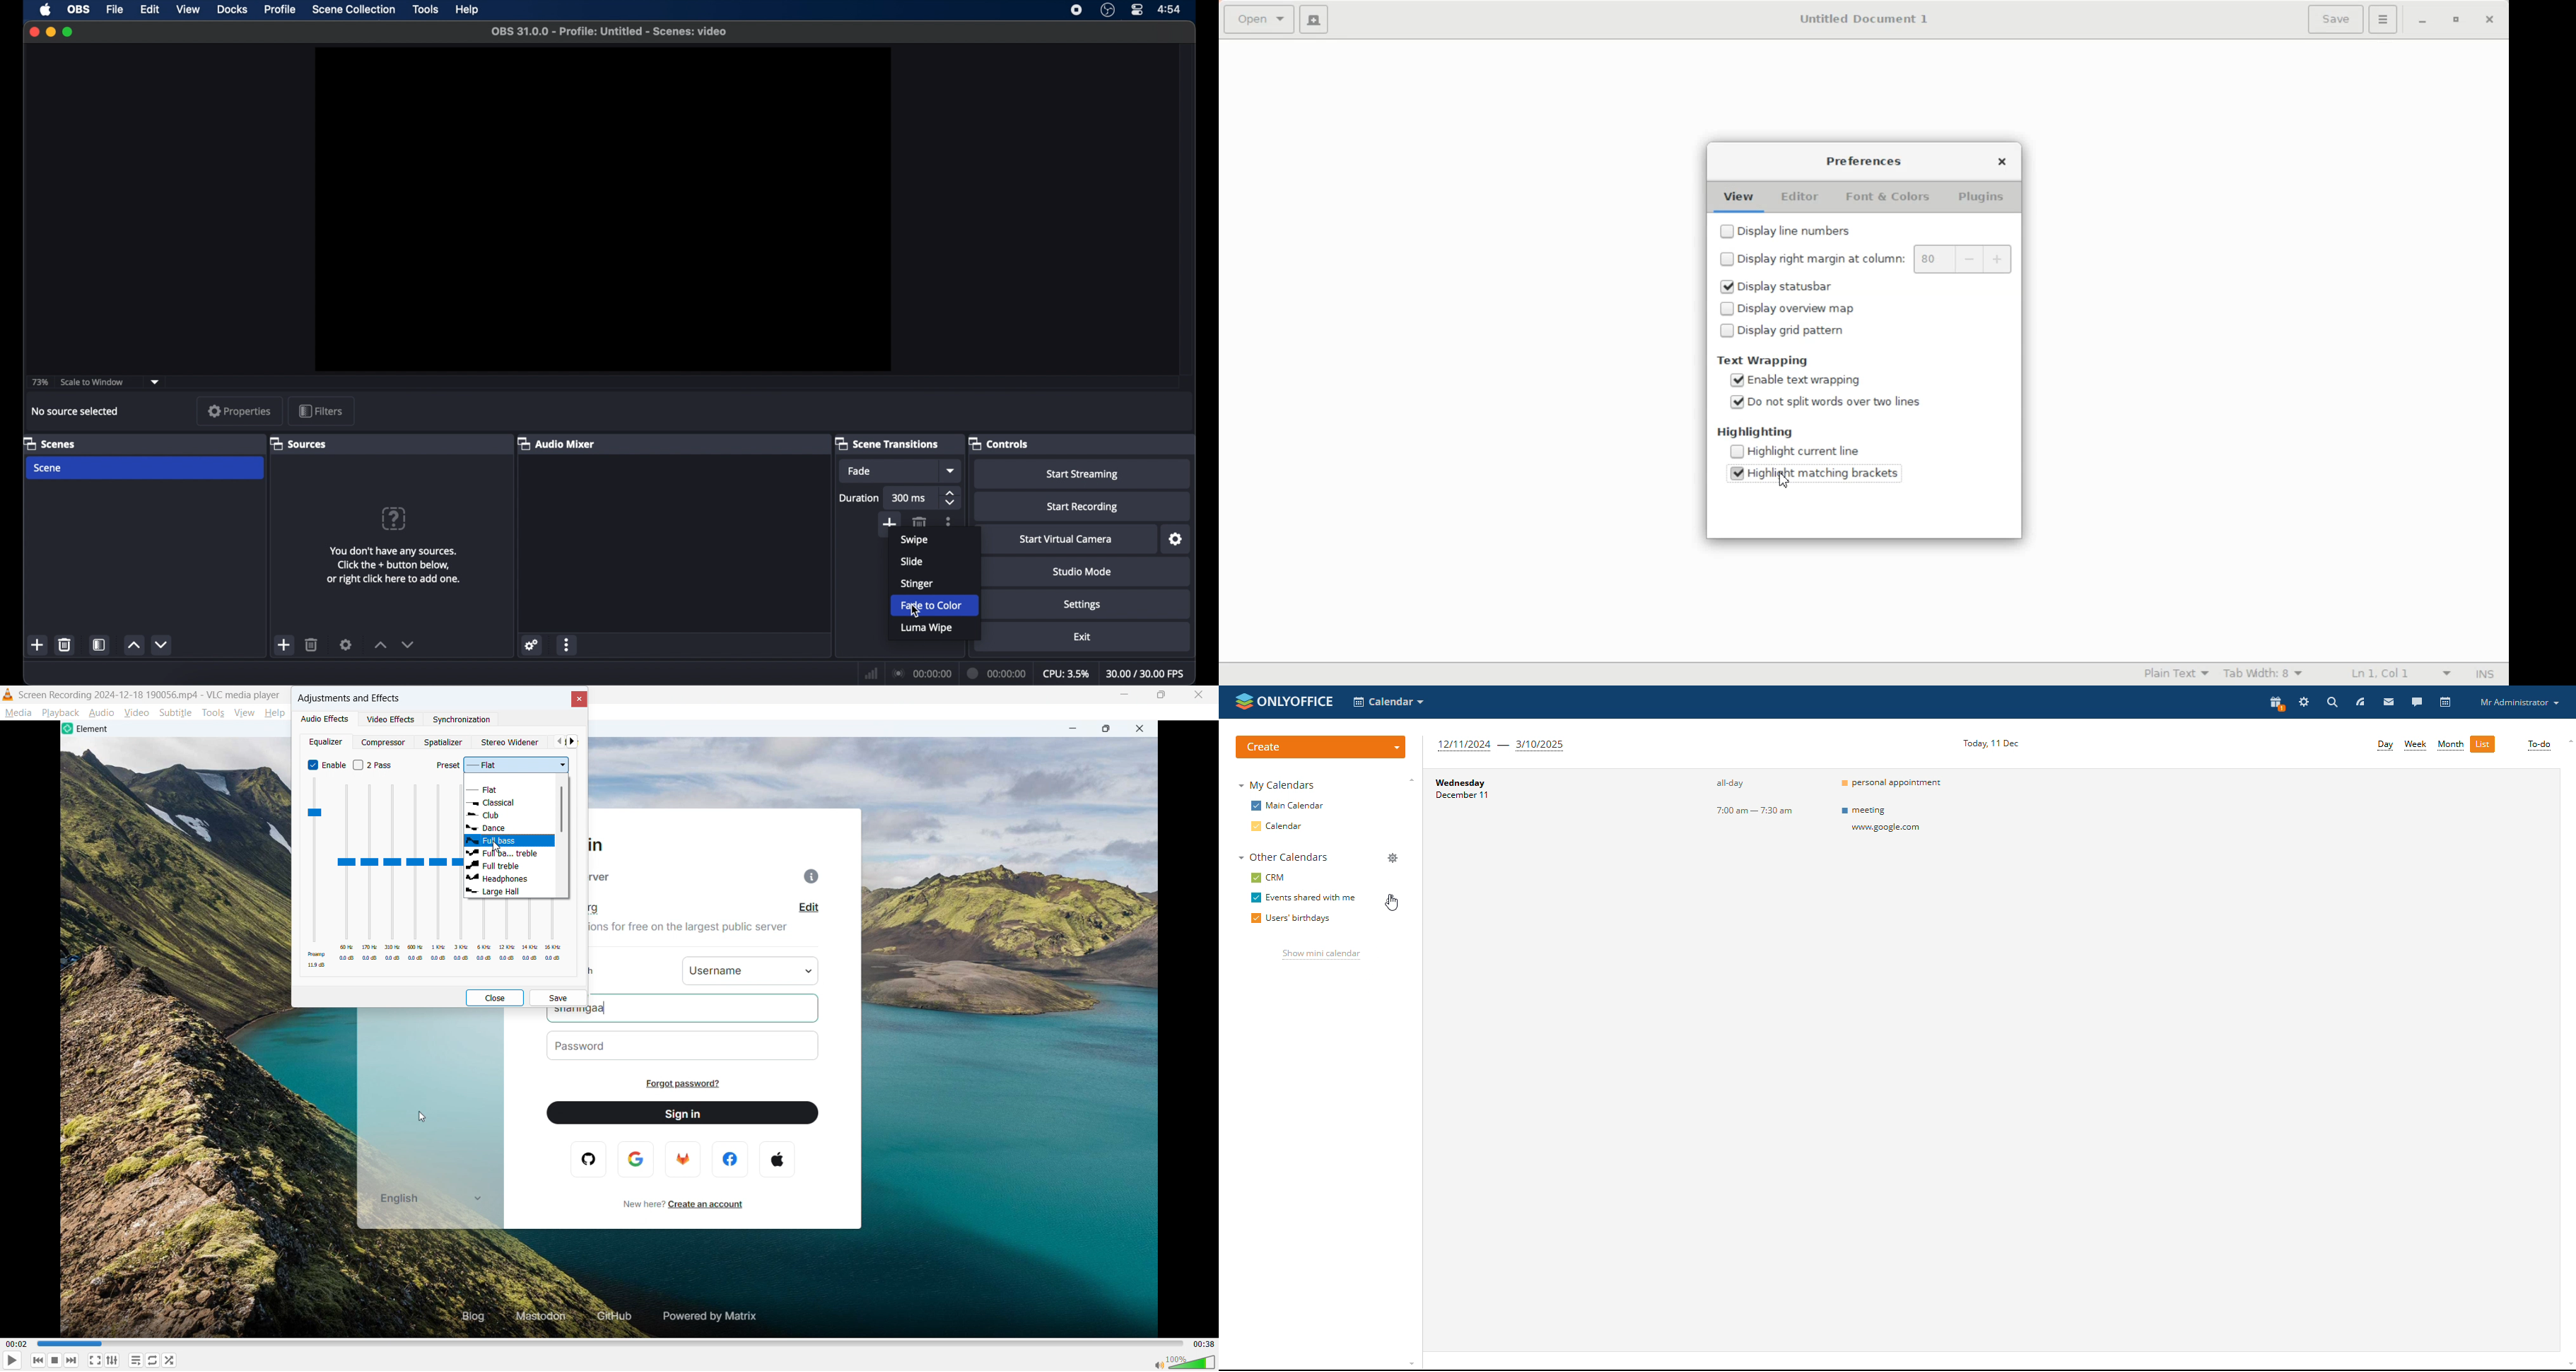 The image size is (2576, 1372). I want to click on Close, so click(2490, 21).